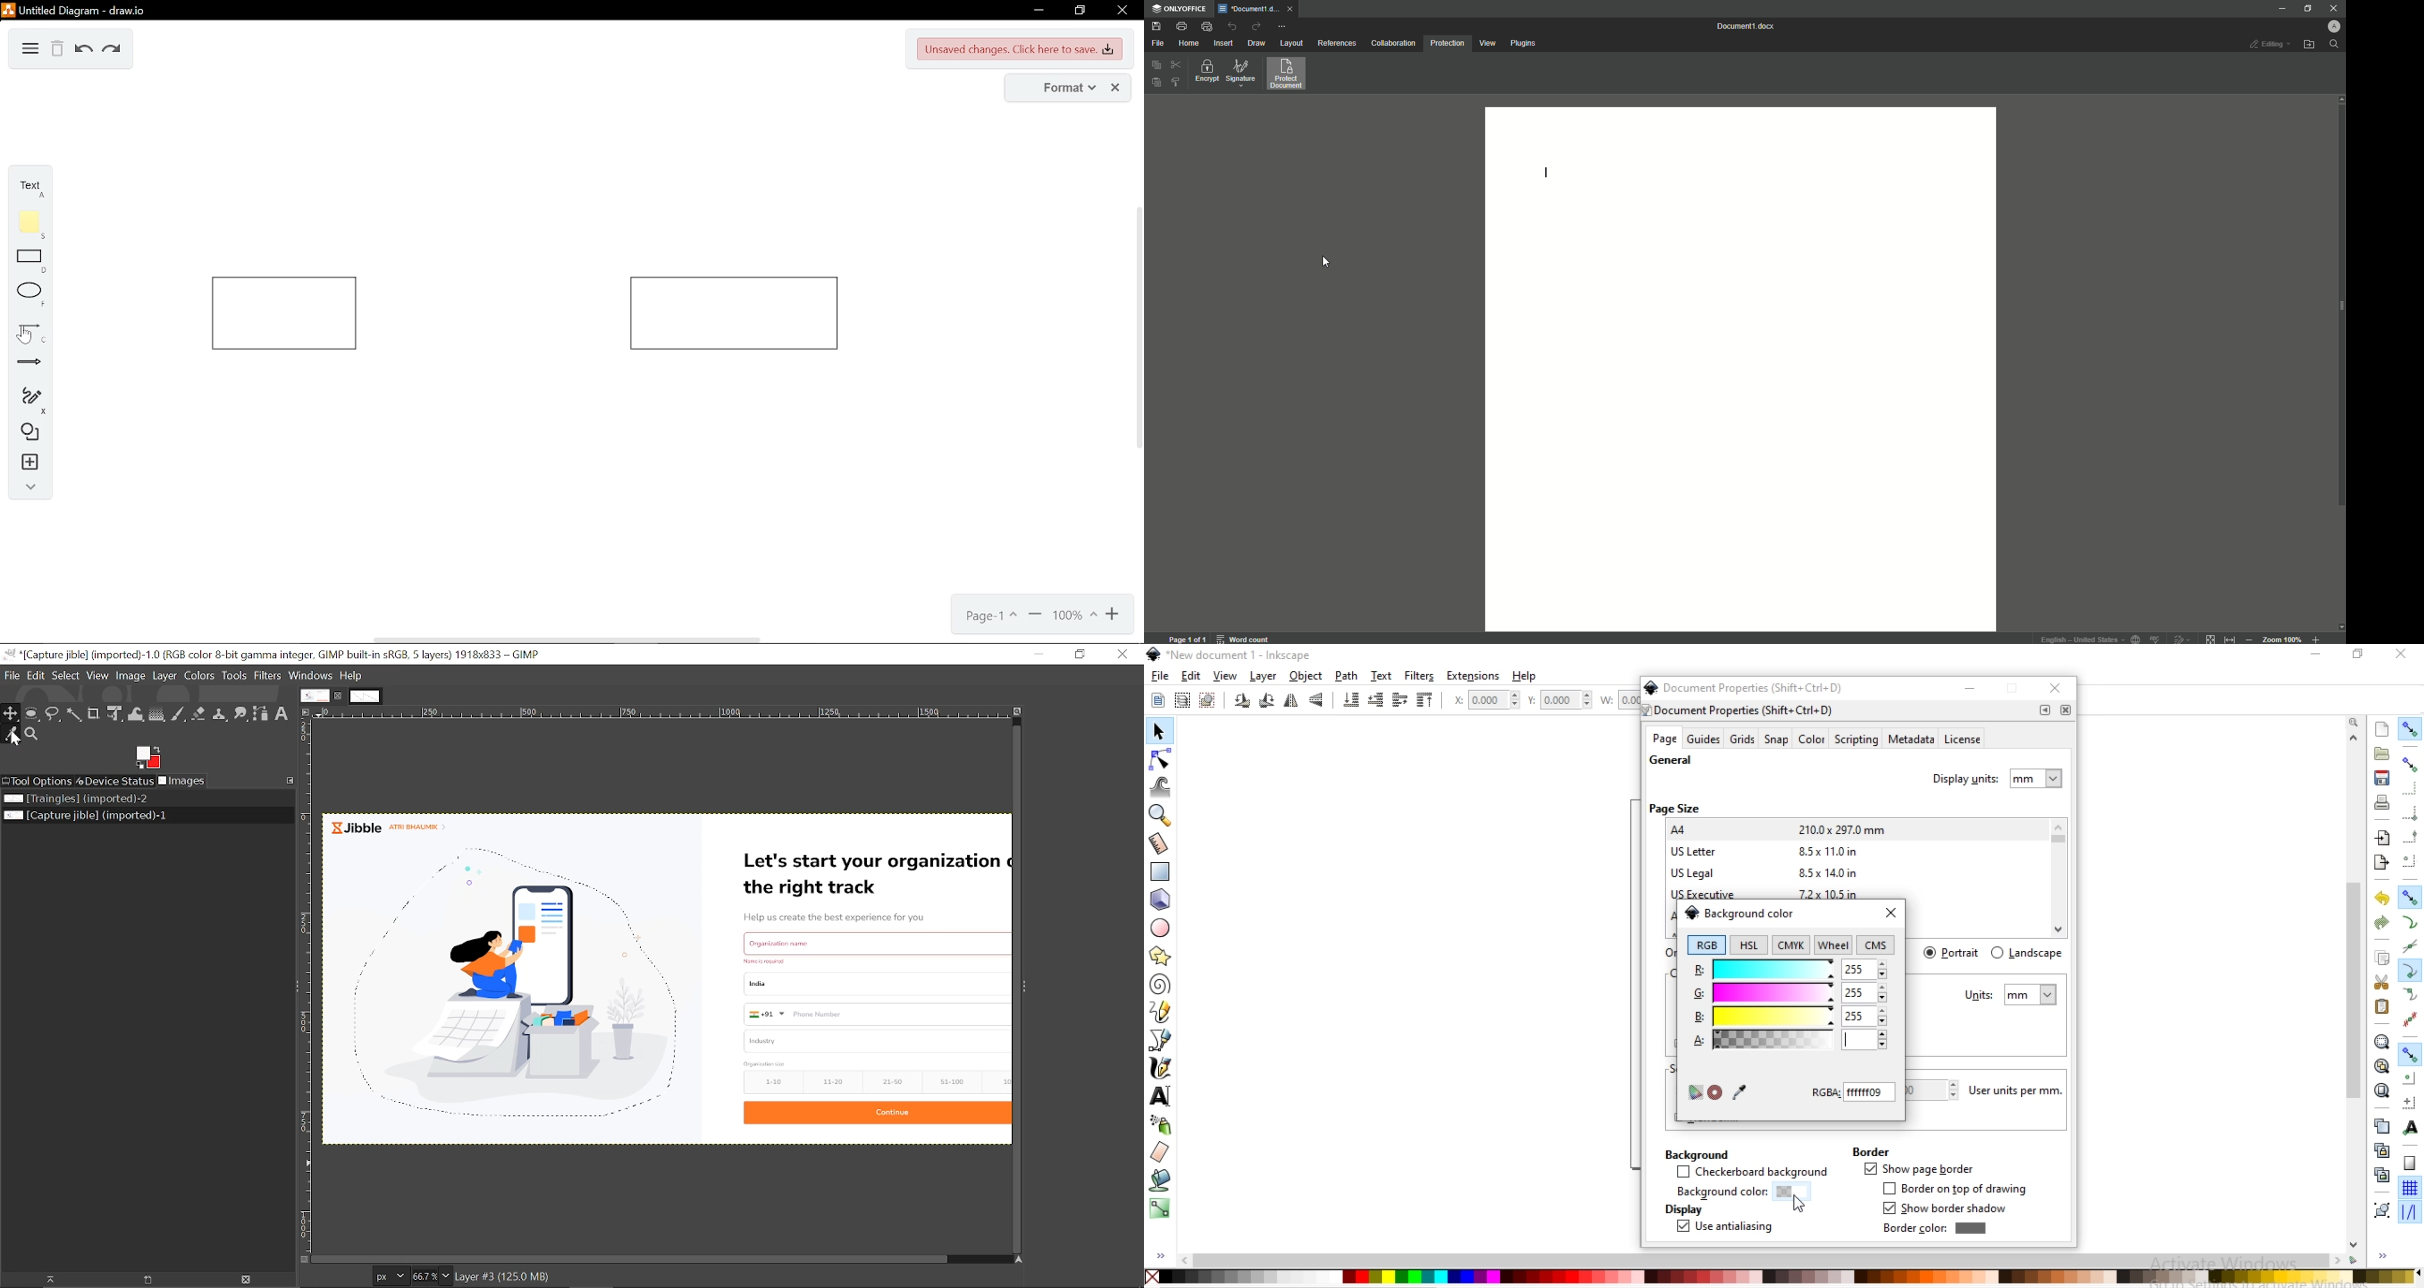 This screenshot has height=1288, width=2436. Describe the element at coordinates (2382, 778) in the screenshot. I see `save document` at that location.